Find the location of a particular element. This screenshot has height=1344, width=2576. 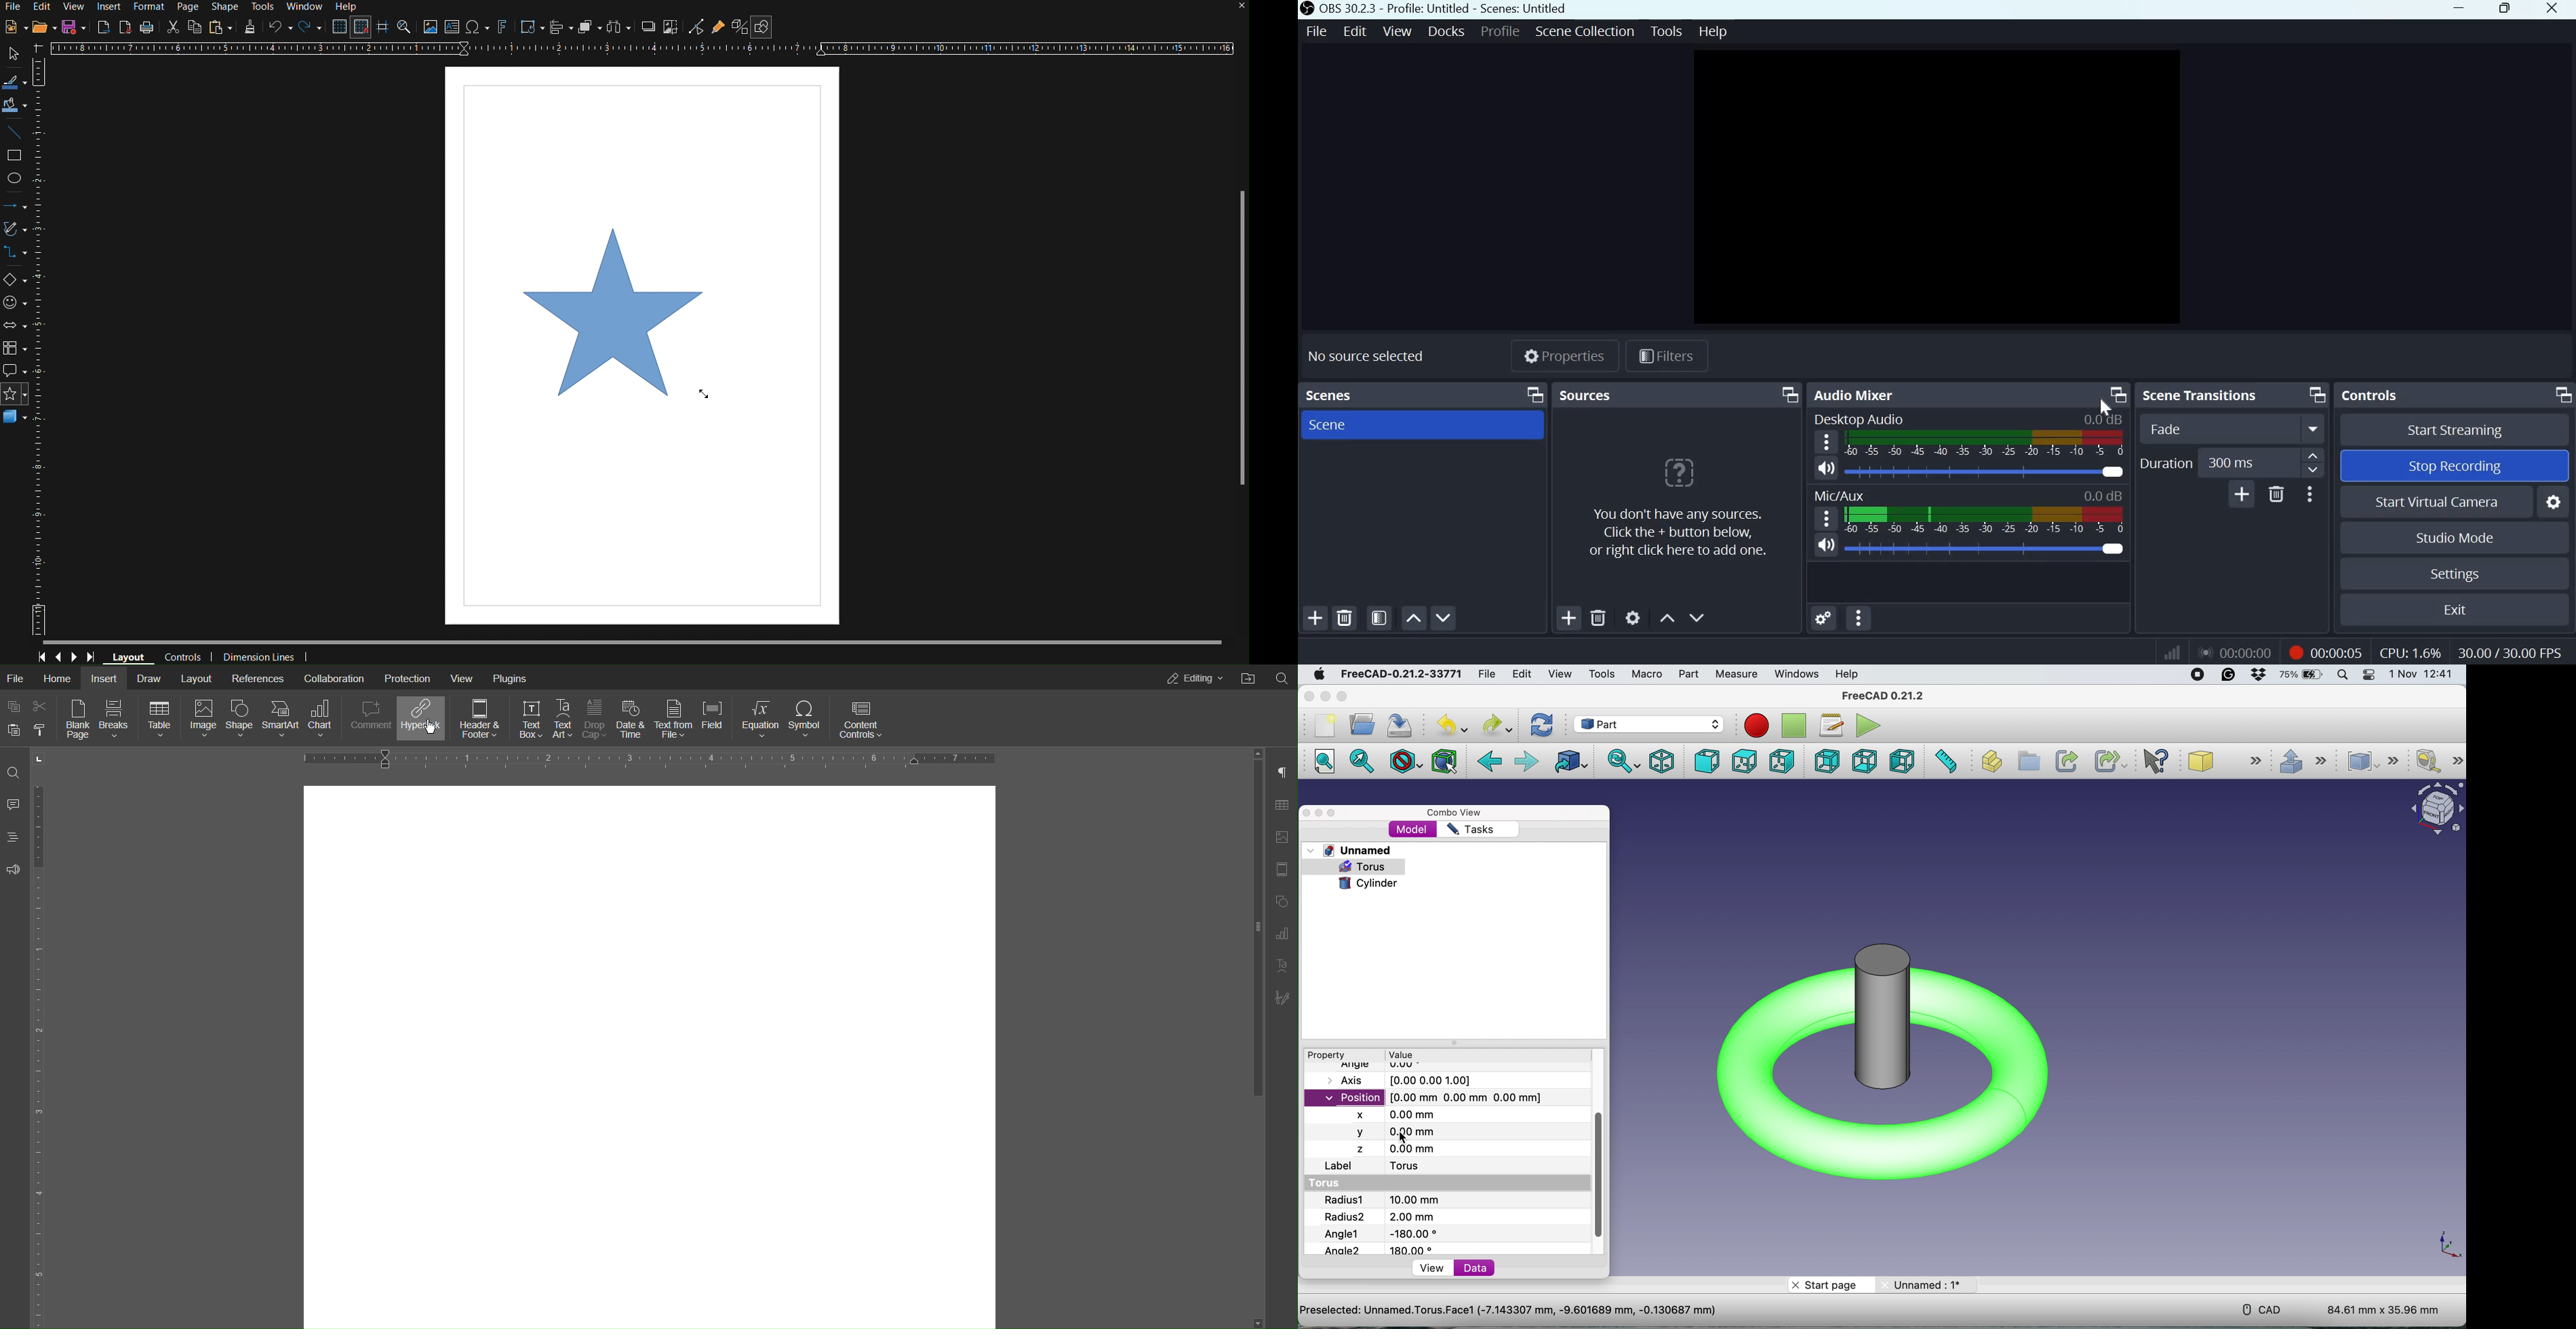

Logo is located at coordinates (1307, 9).